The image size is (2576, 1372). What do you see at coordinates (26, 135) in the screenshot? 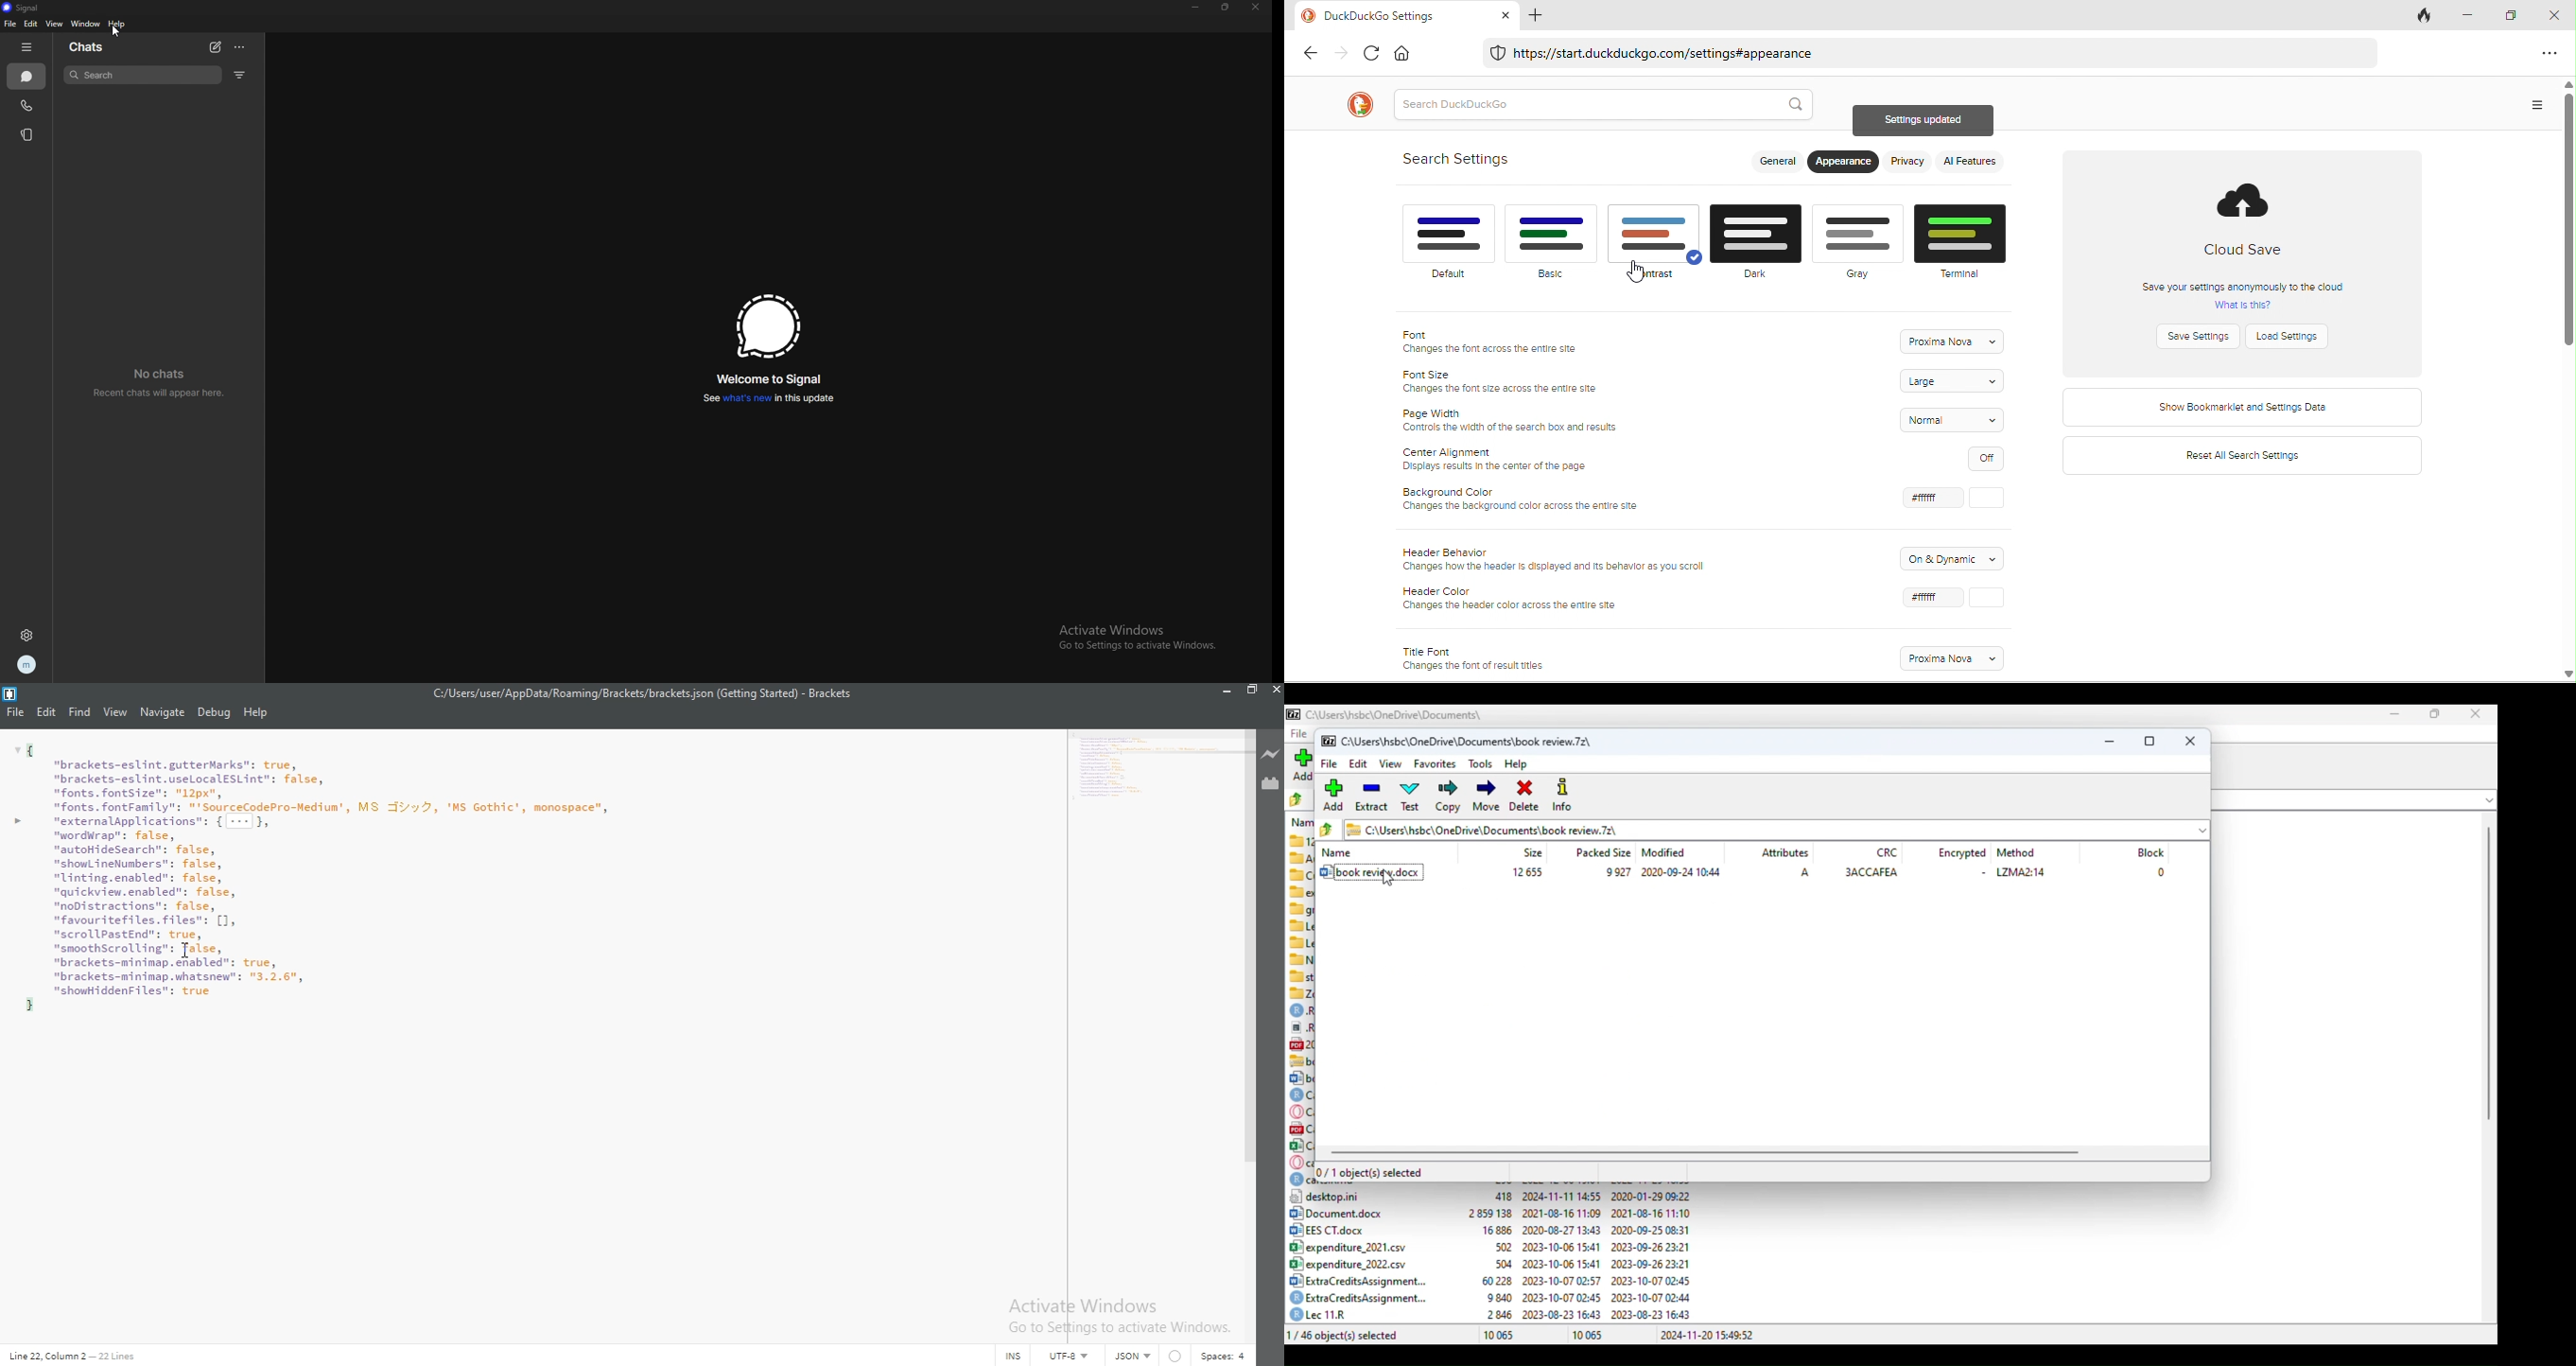
I see `stories` at bounding box center [26, 135].